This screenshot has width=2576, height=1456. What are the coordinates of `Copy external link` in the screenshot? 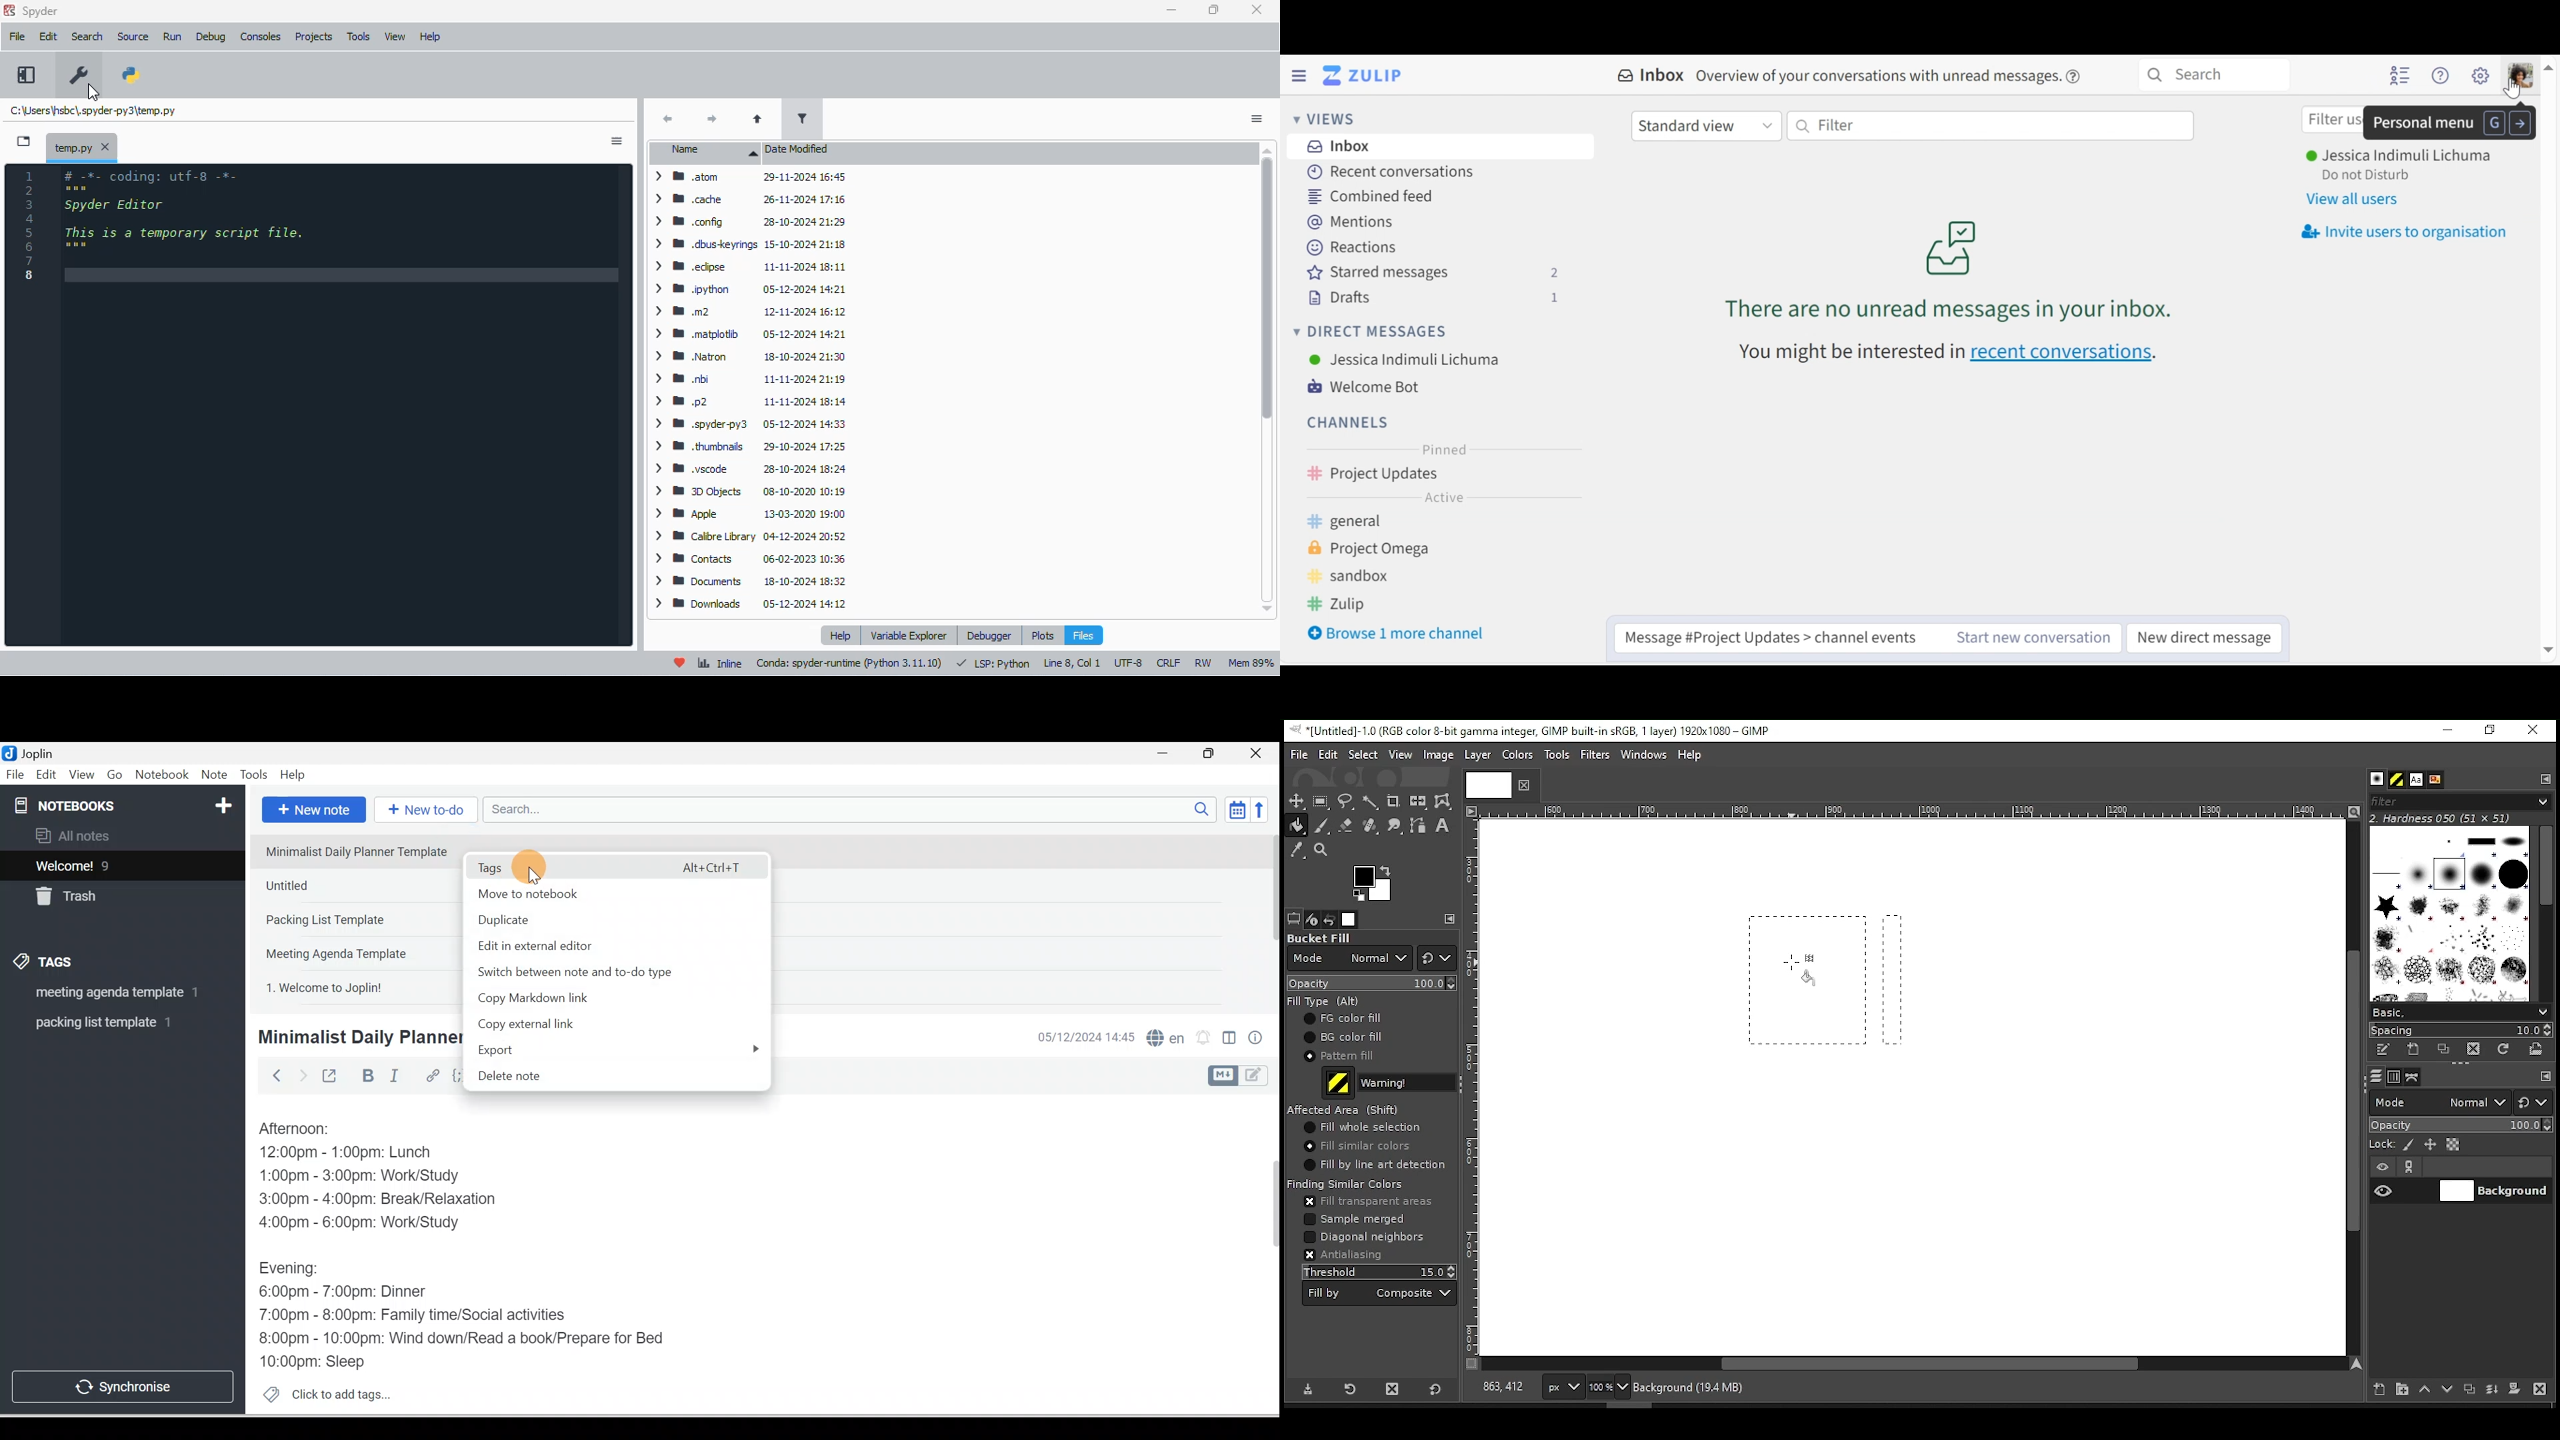 It's located at (550, 1025).